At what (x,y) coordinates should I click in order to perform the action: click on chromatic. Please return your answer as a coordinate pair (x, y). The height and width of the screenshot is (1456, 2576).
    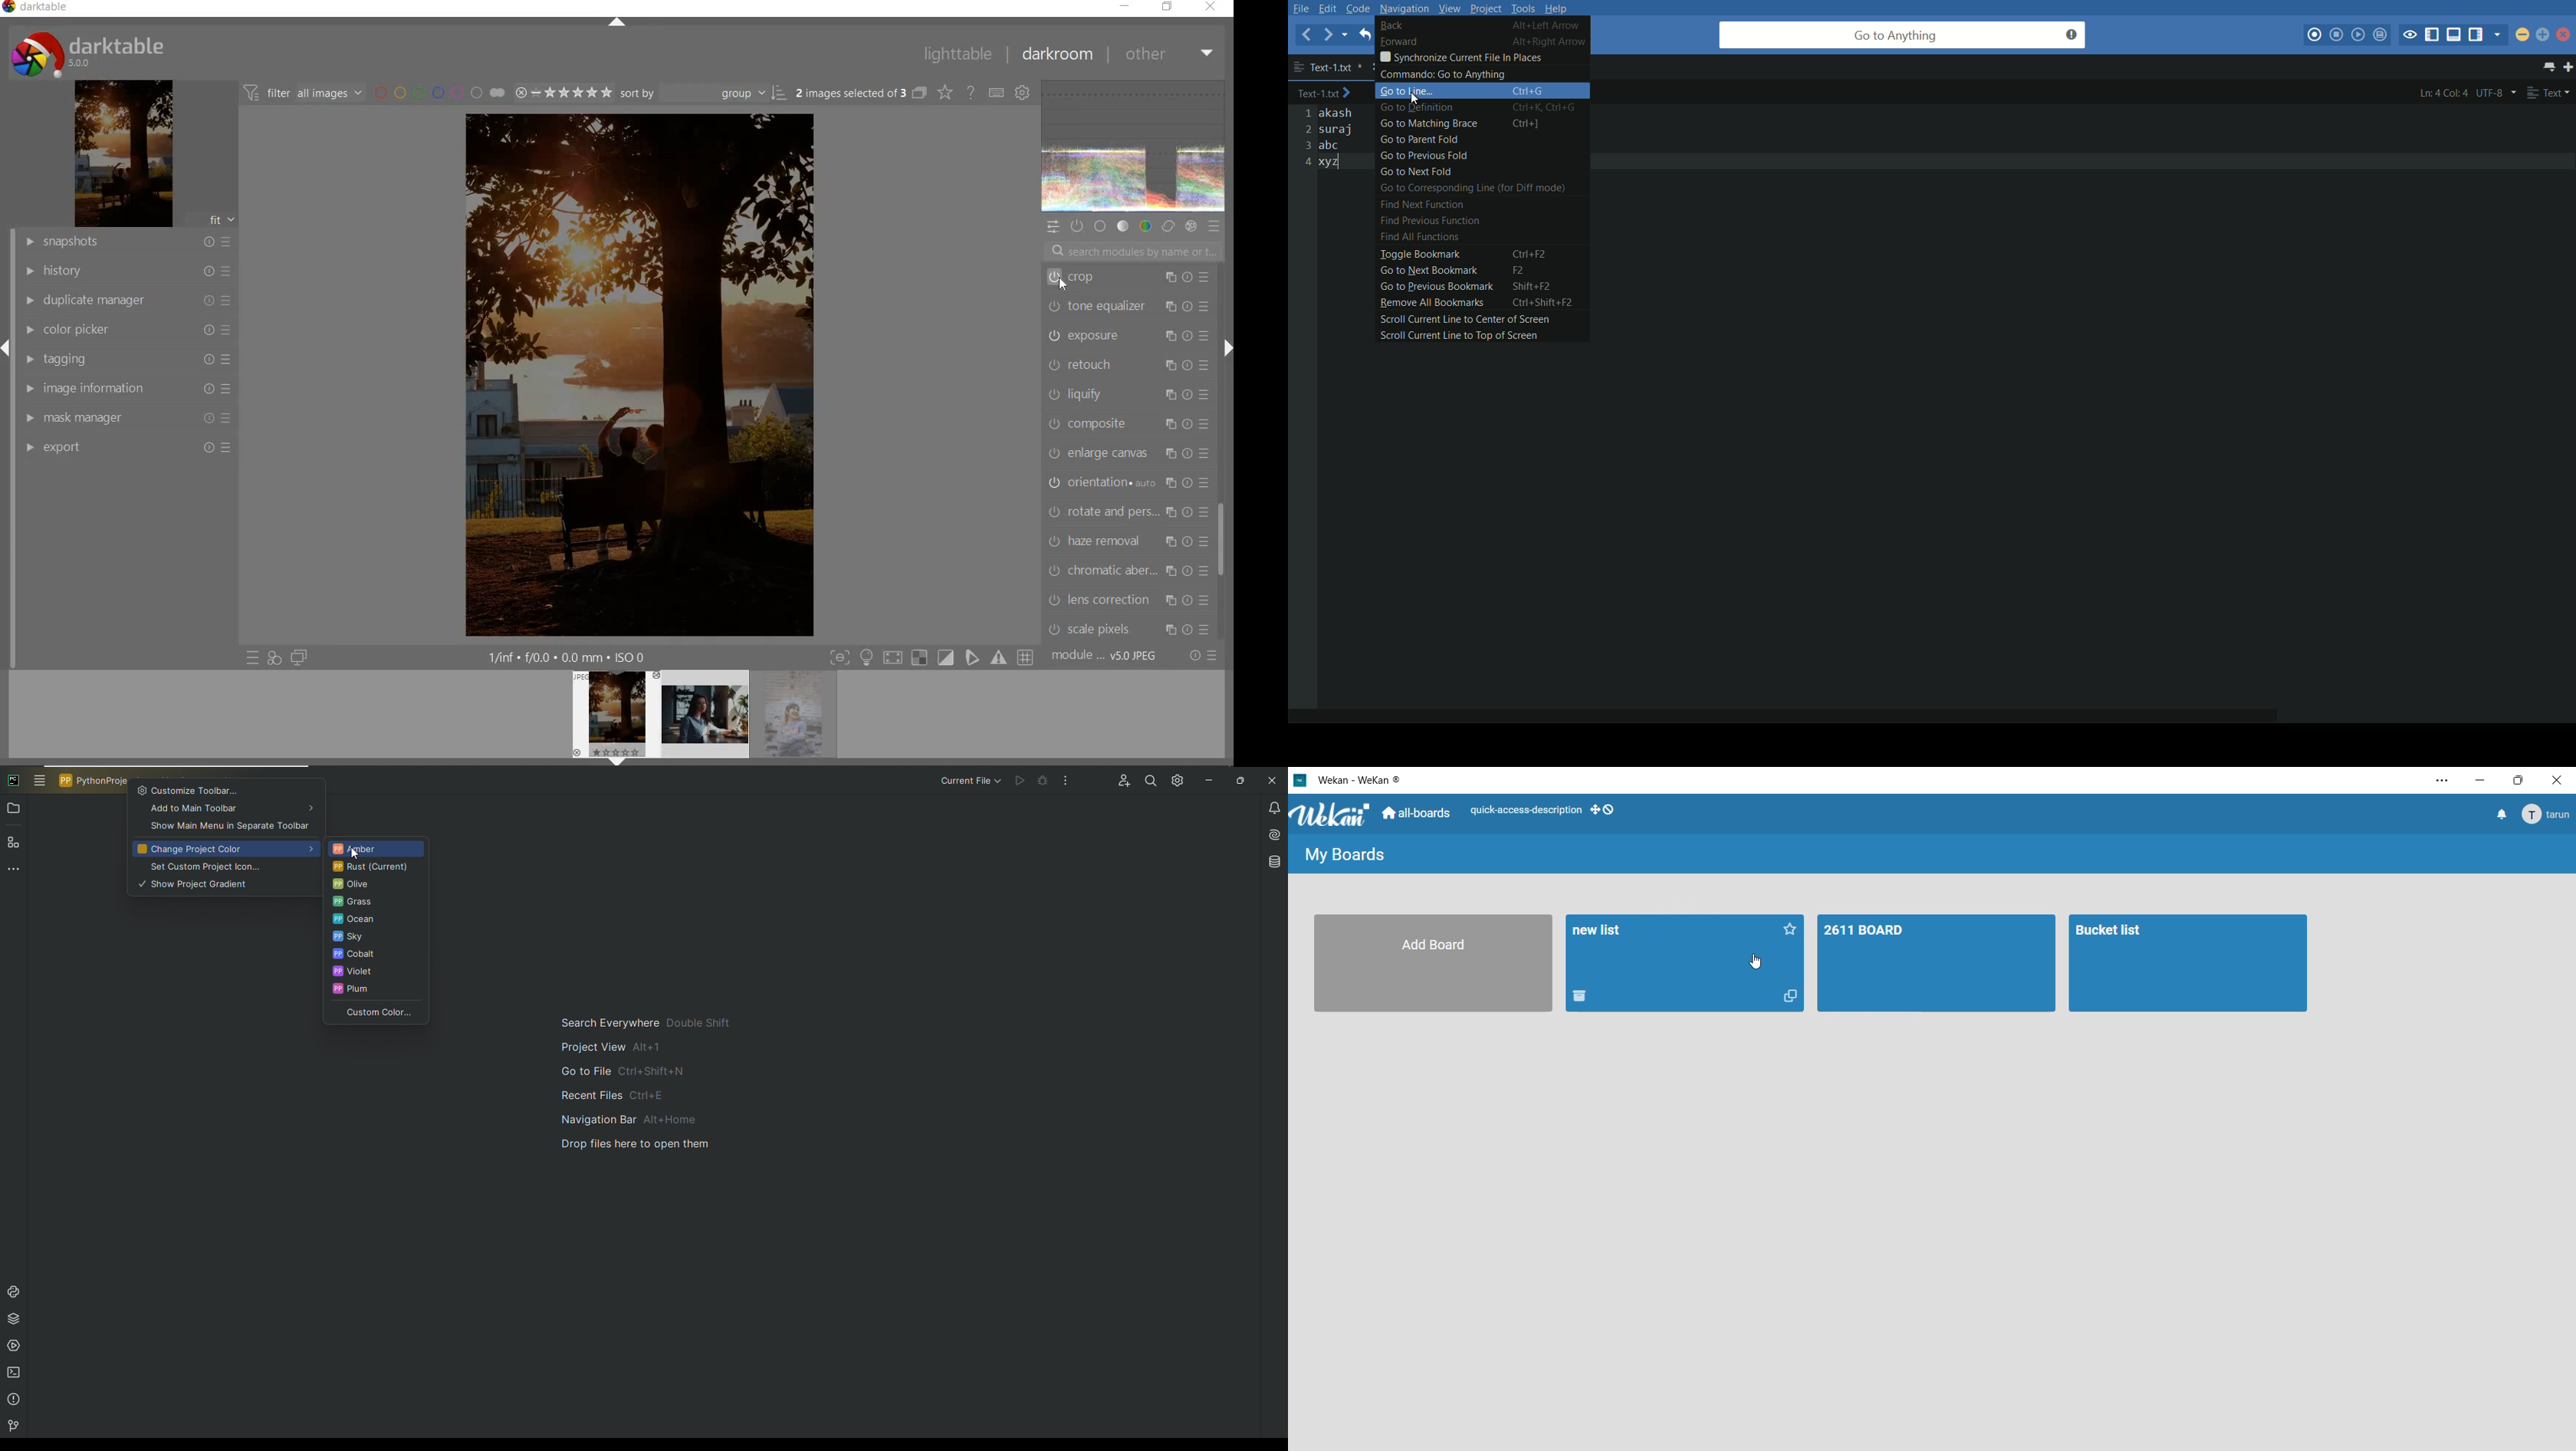
    Looking at the image, I should click on (1129, 570).